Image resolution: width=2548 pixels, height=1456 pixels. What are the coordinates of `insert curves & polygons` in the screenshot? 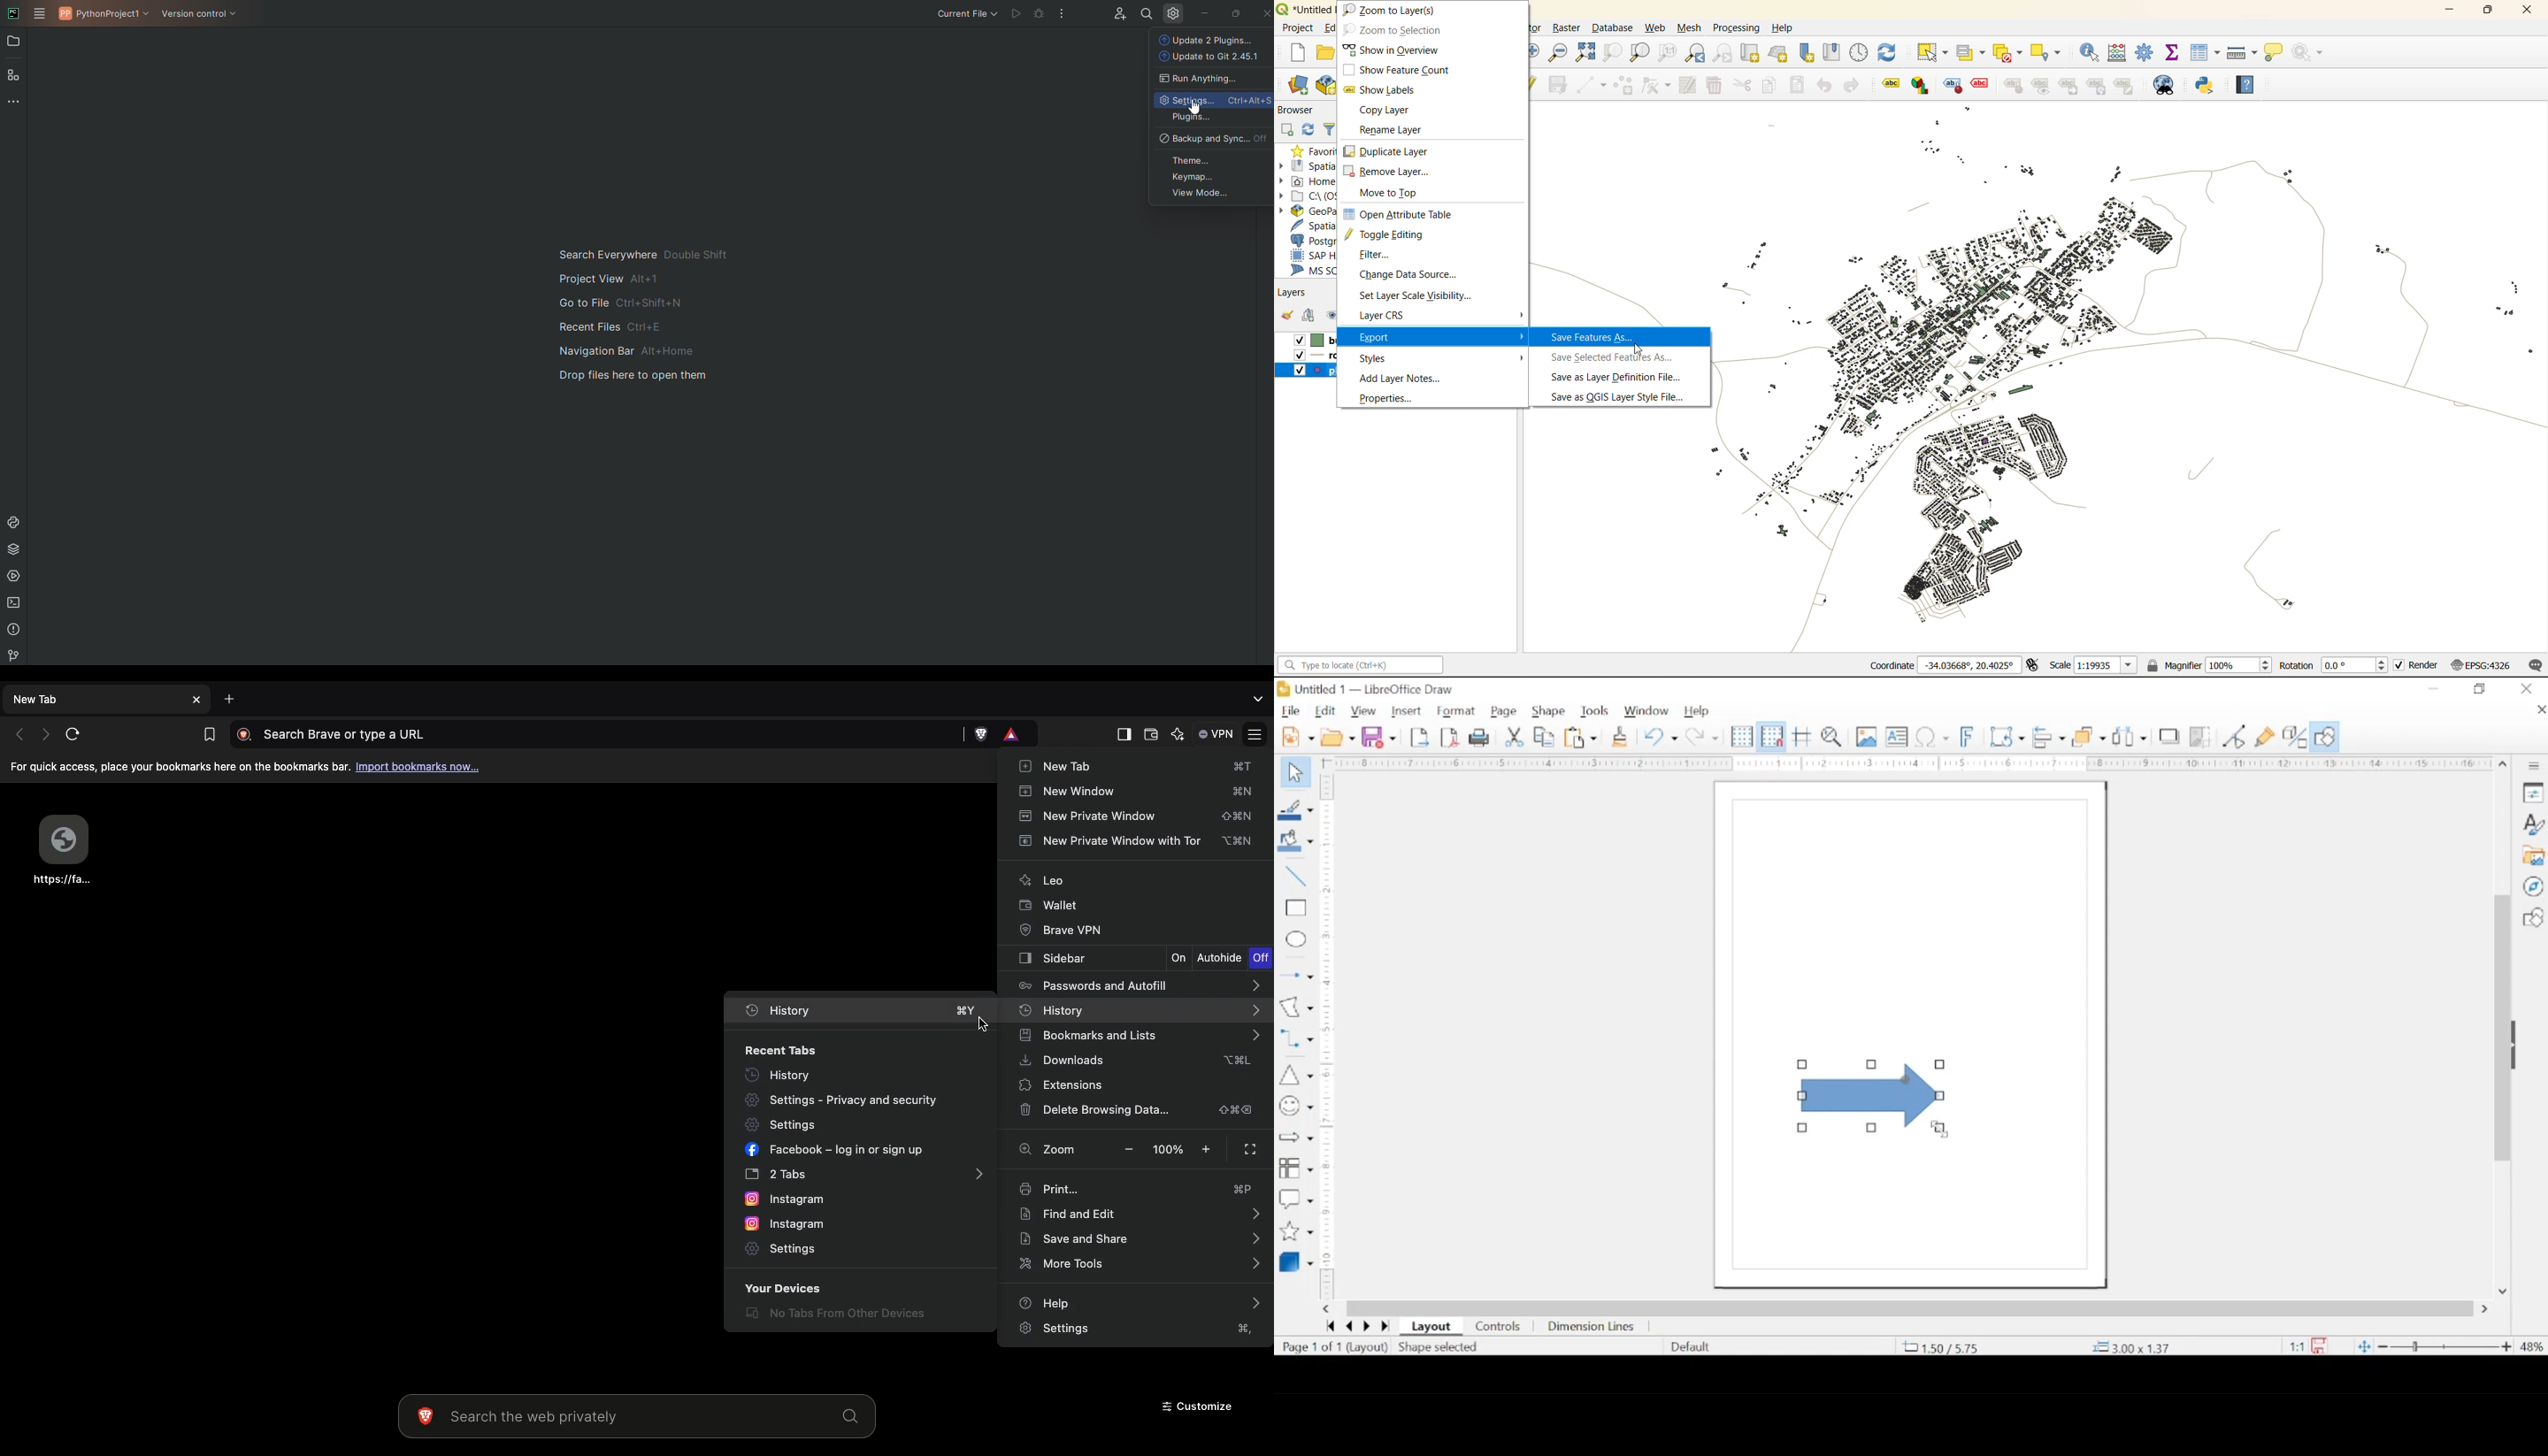 It's located at (1296, 1007).